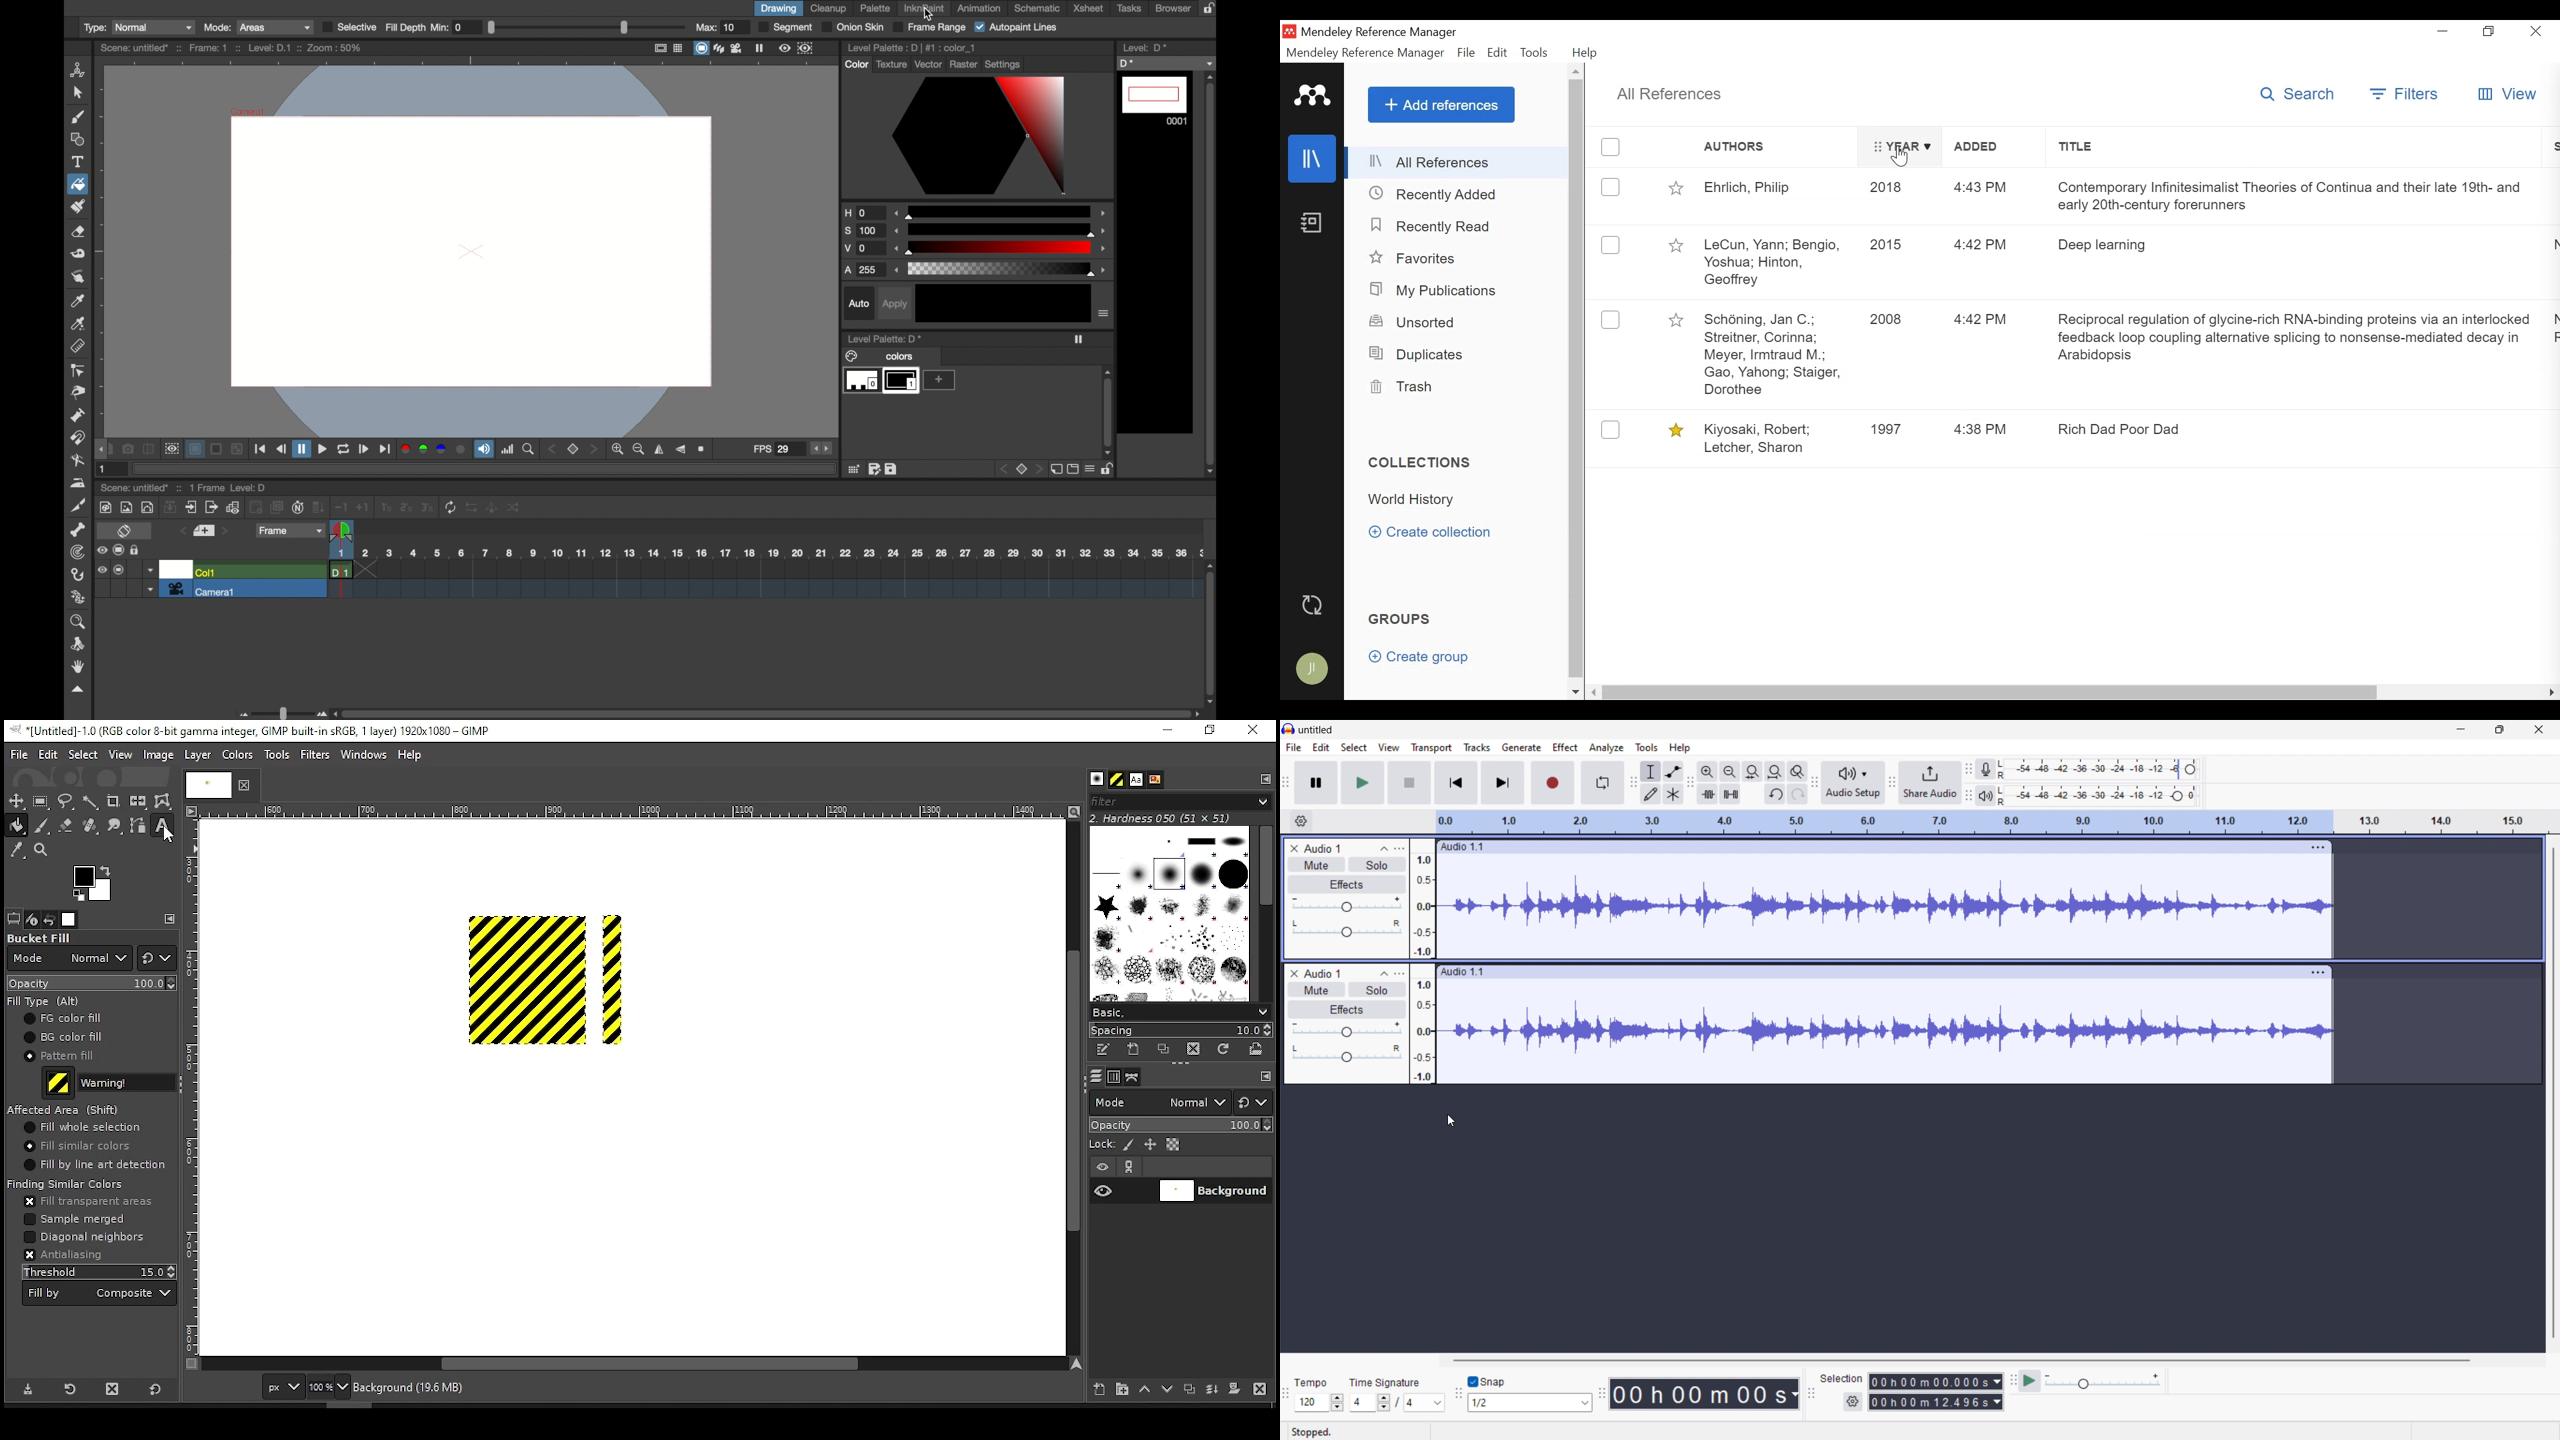  I want to click on minimize, so click(1166, 731).